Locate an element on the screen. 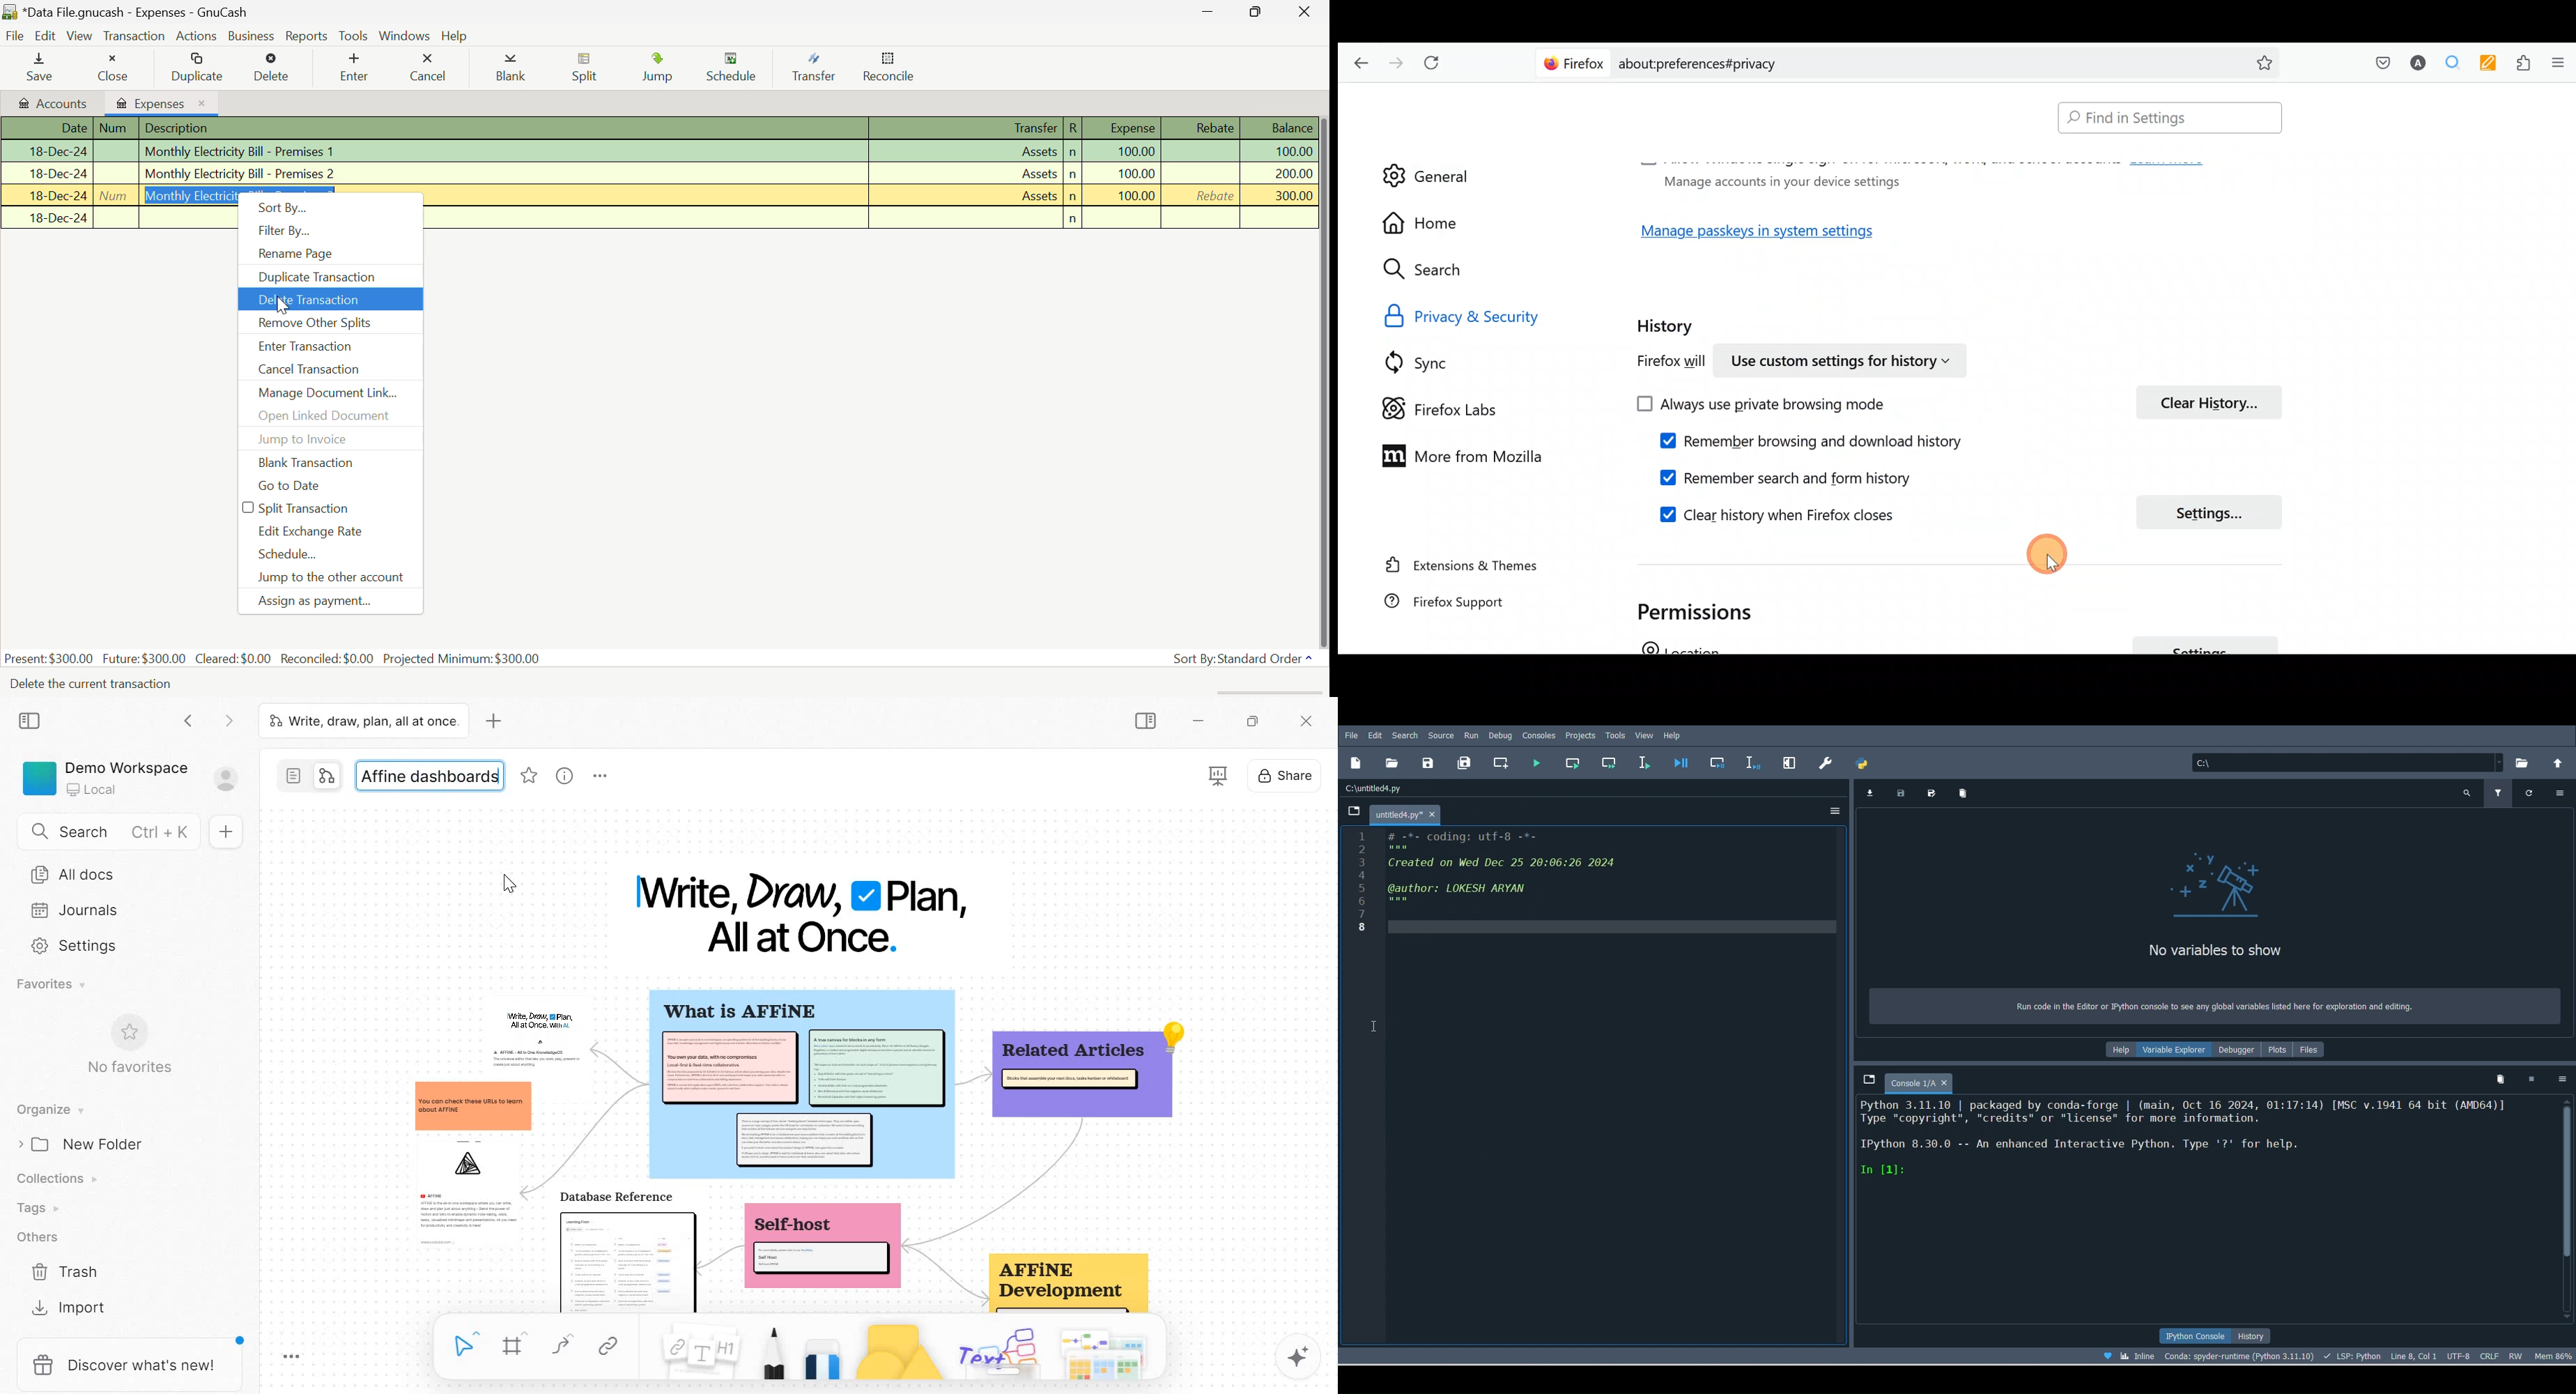  Debug file (Ctrl + F5) is located at coordinates (1683, 762).